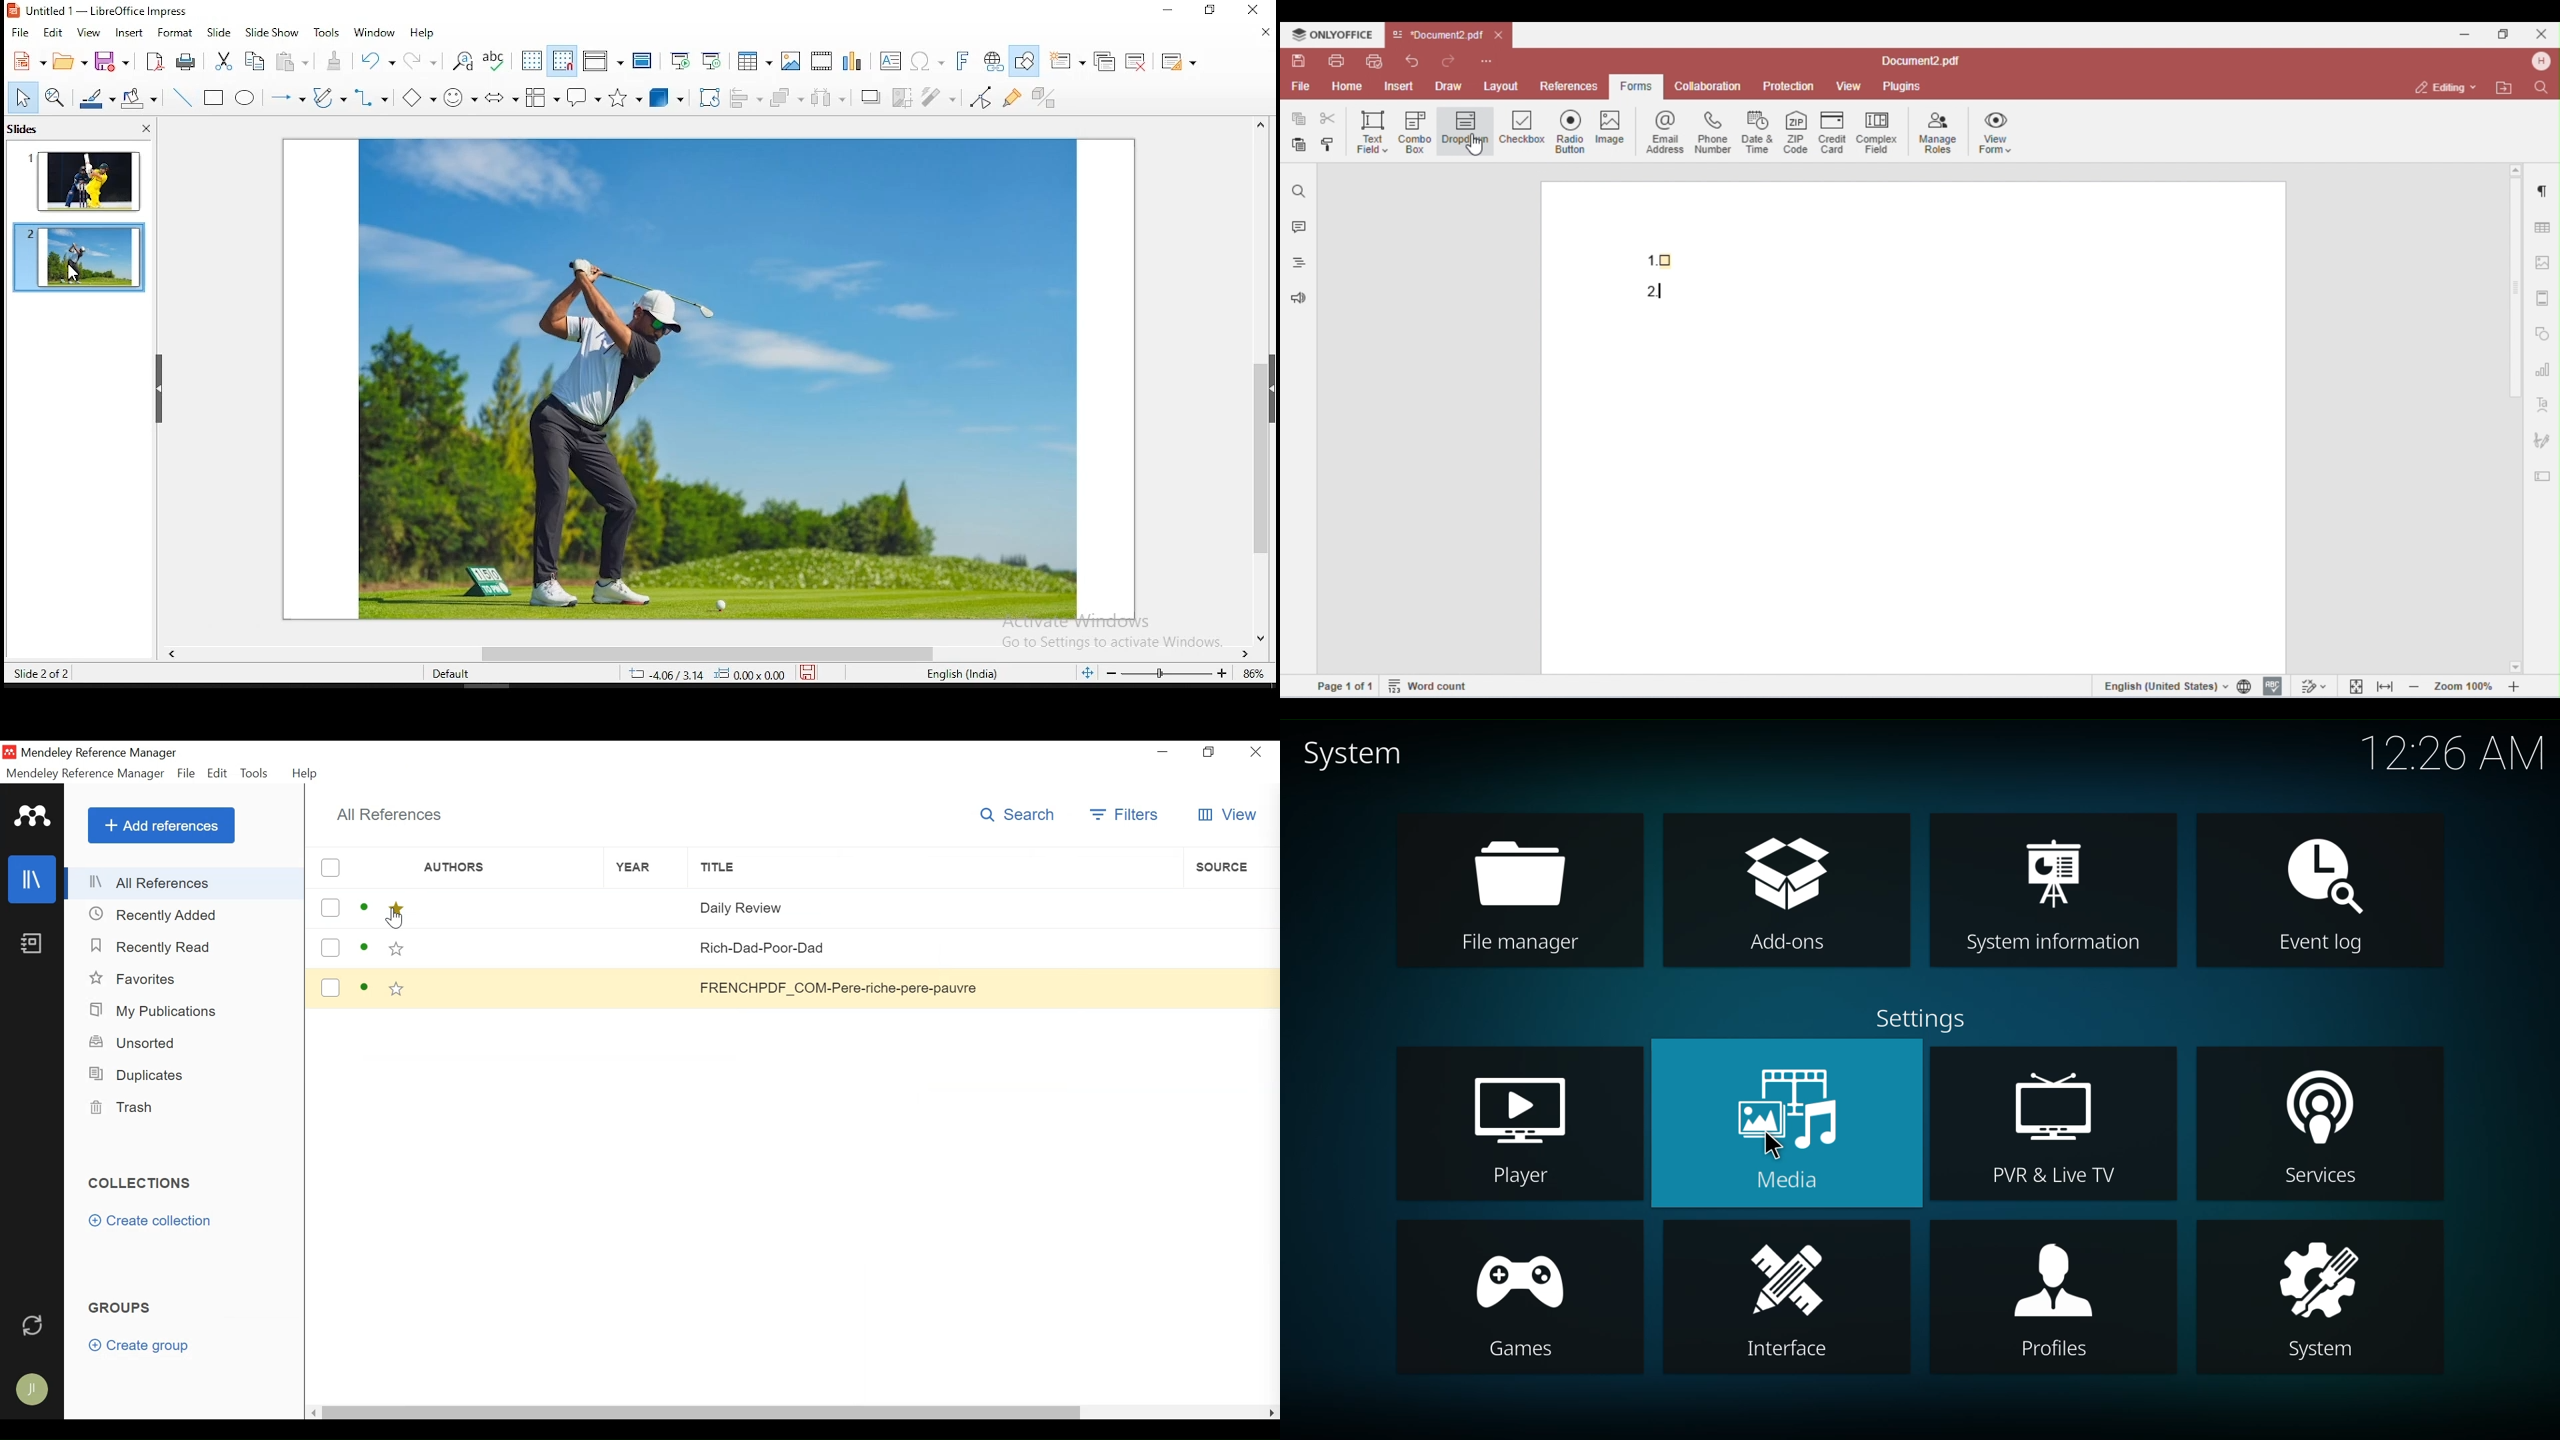  I want to click on time, so click(2455, 751).